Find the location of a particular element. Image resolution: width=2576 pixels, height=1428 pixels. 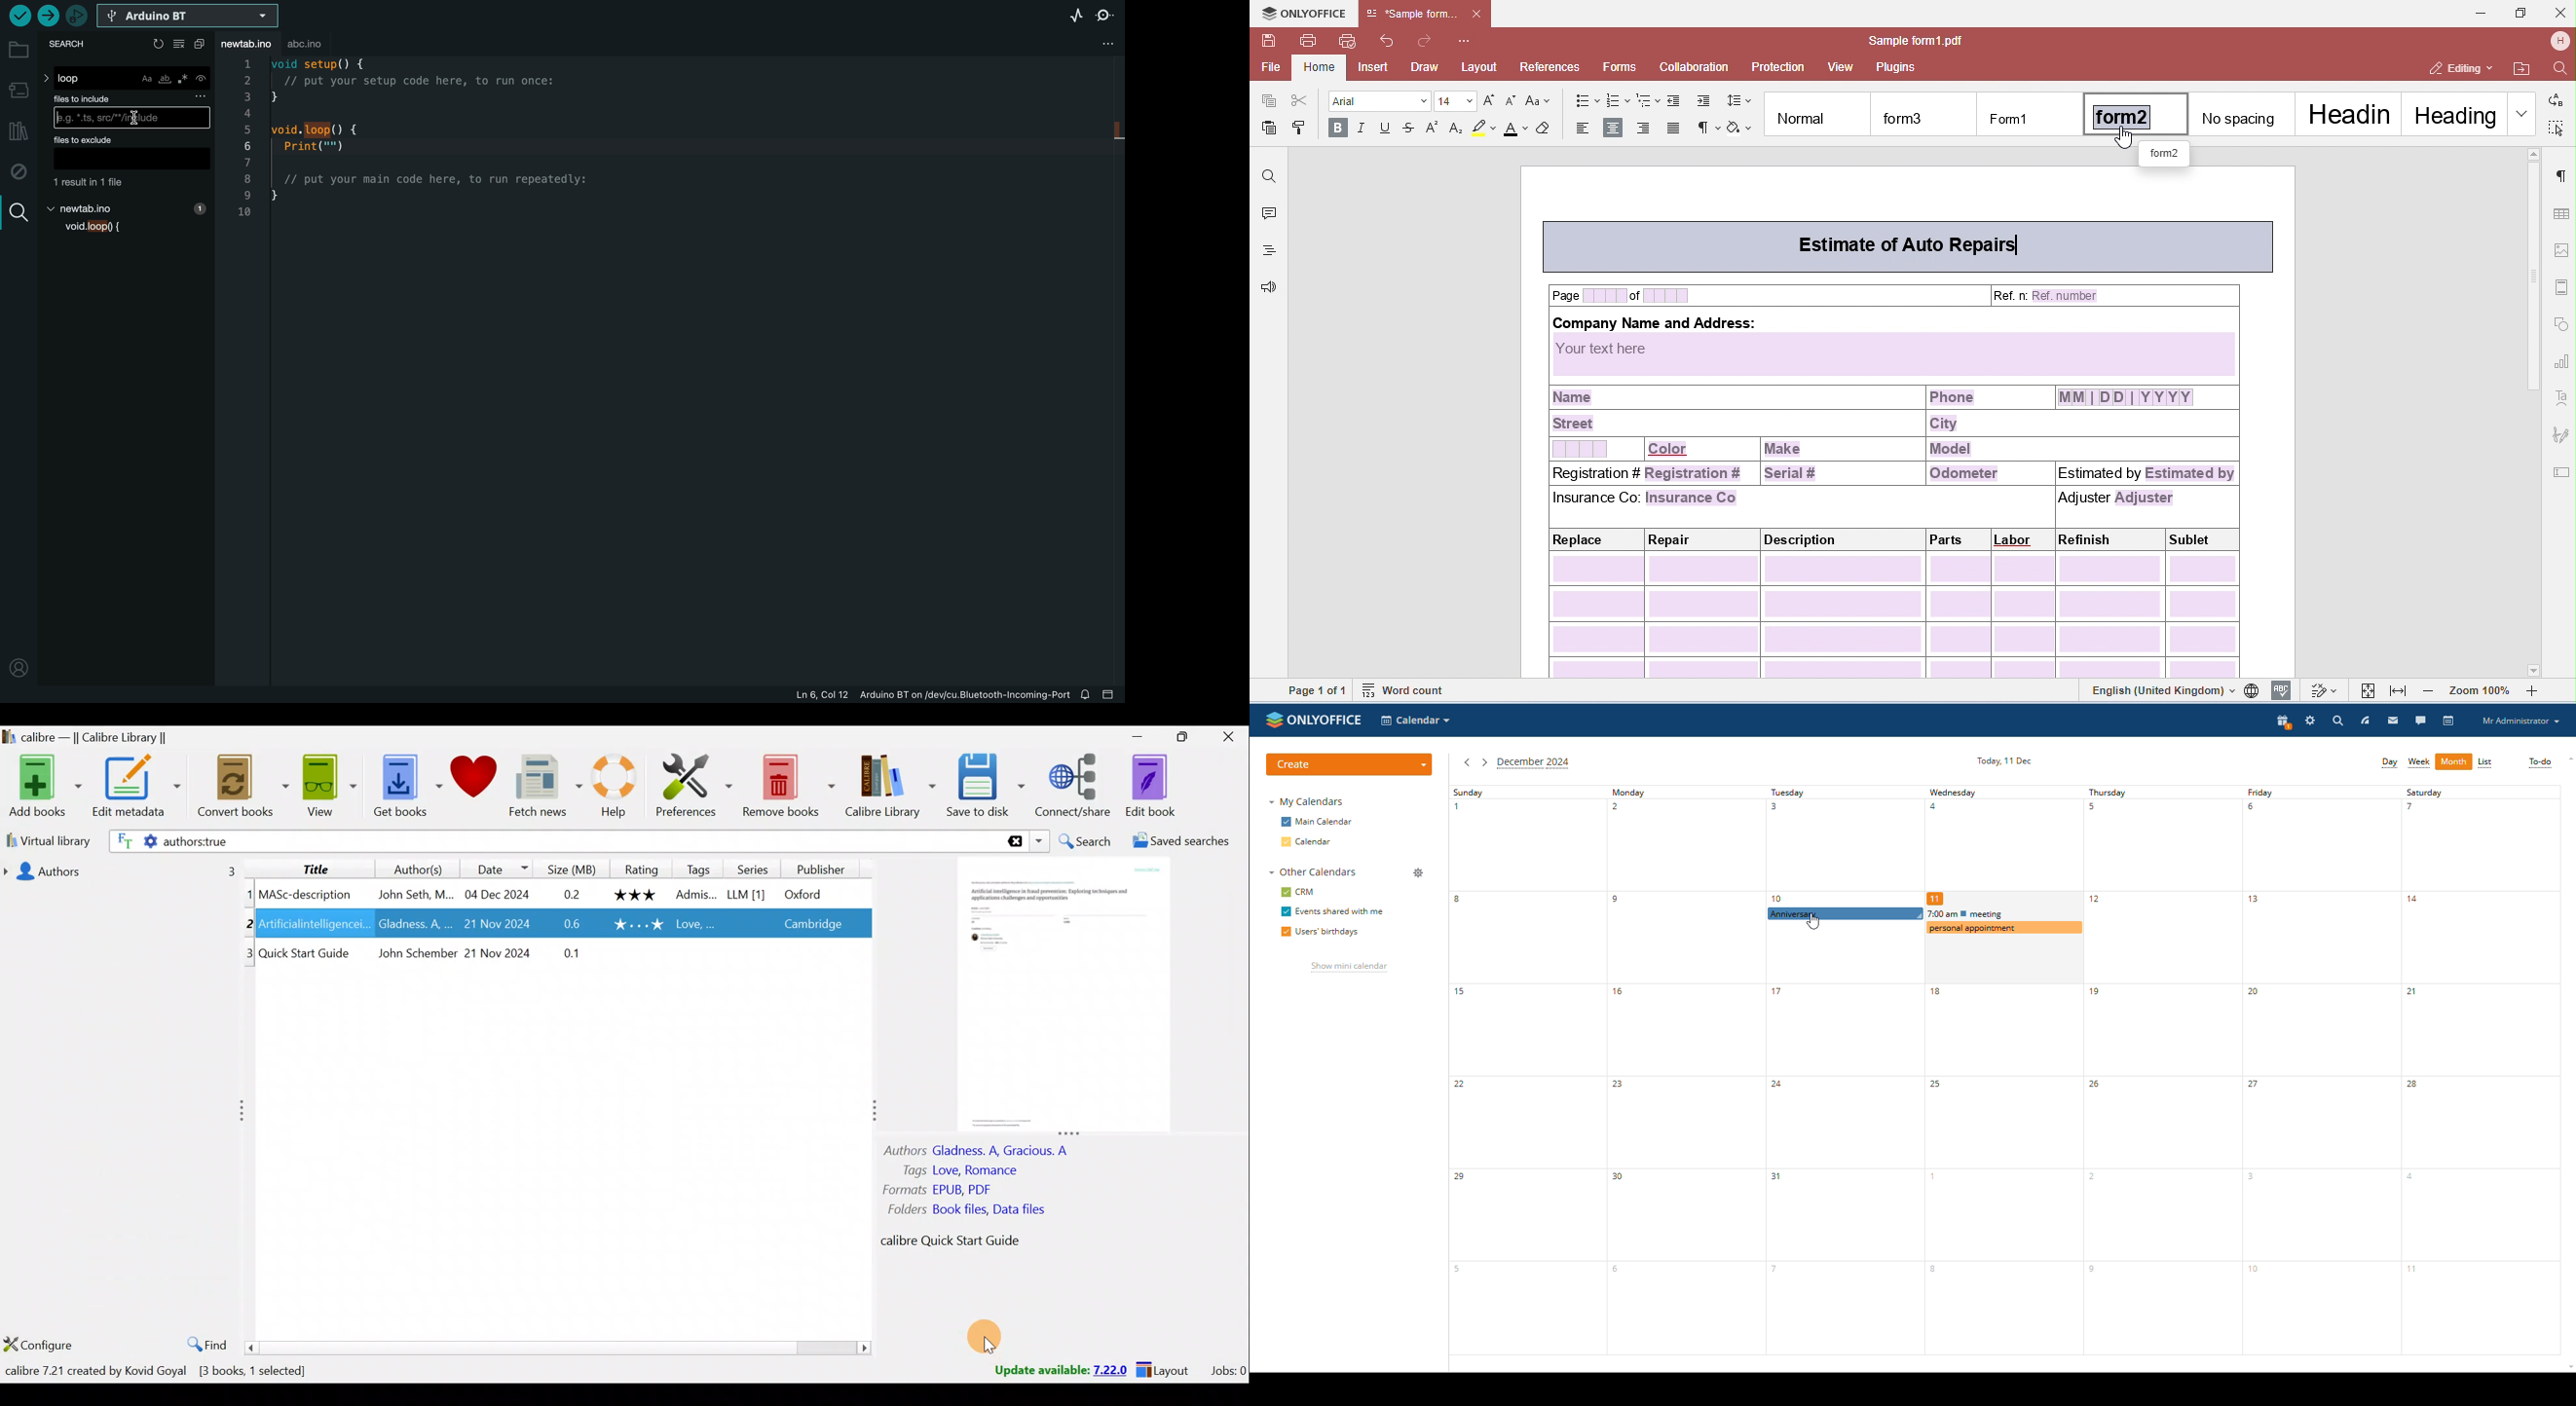

Layout is located at coordinates (1166, 1368).